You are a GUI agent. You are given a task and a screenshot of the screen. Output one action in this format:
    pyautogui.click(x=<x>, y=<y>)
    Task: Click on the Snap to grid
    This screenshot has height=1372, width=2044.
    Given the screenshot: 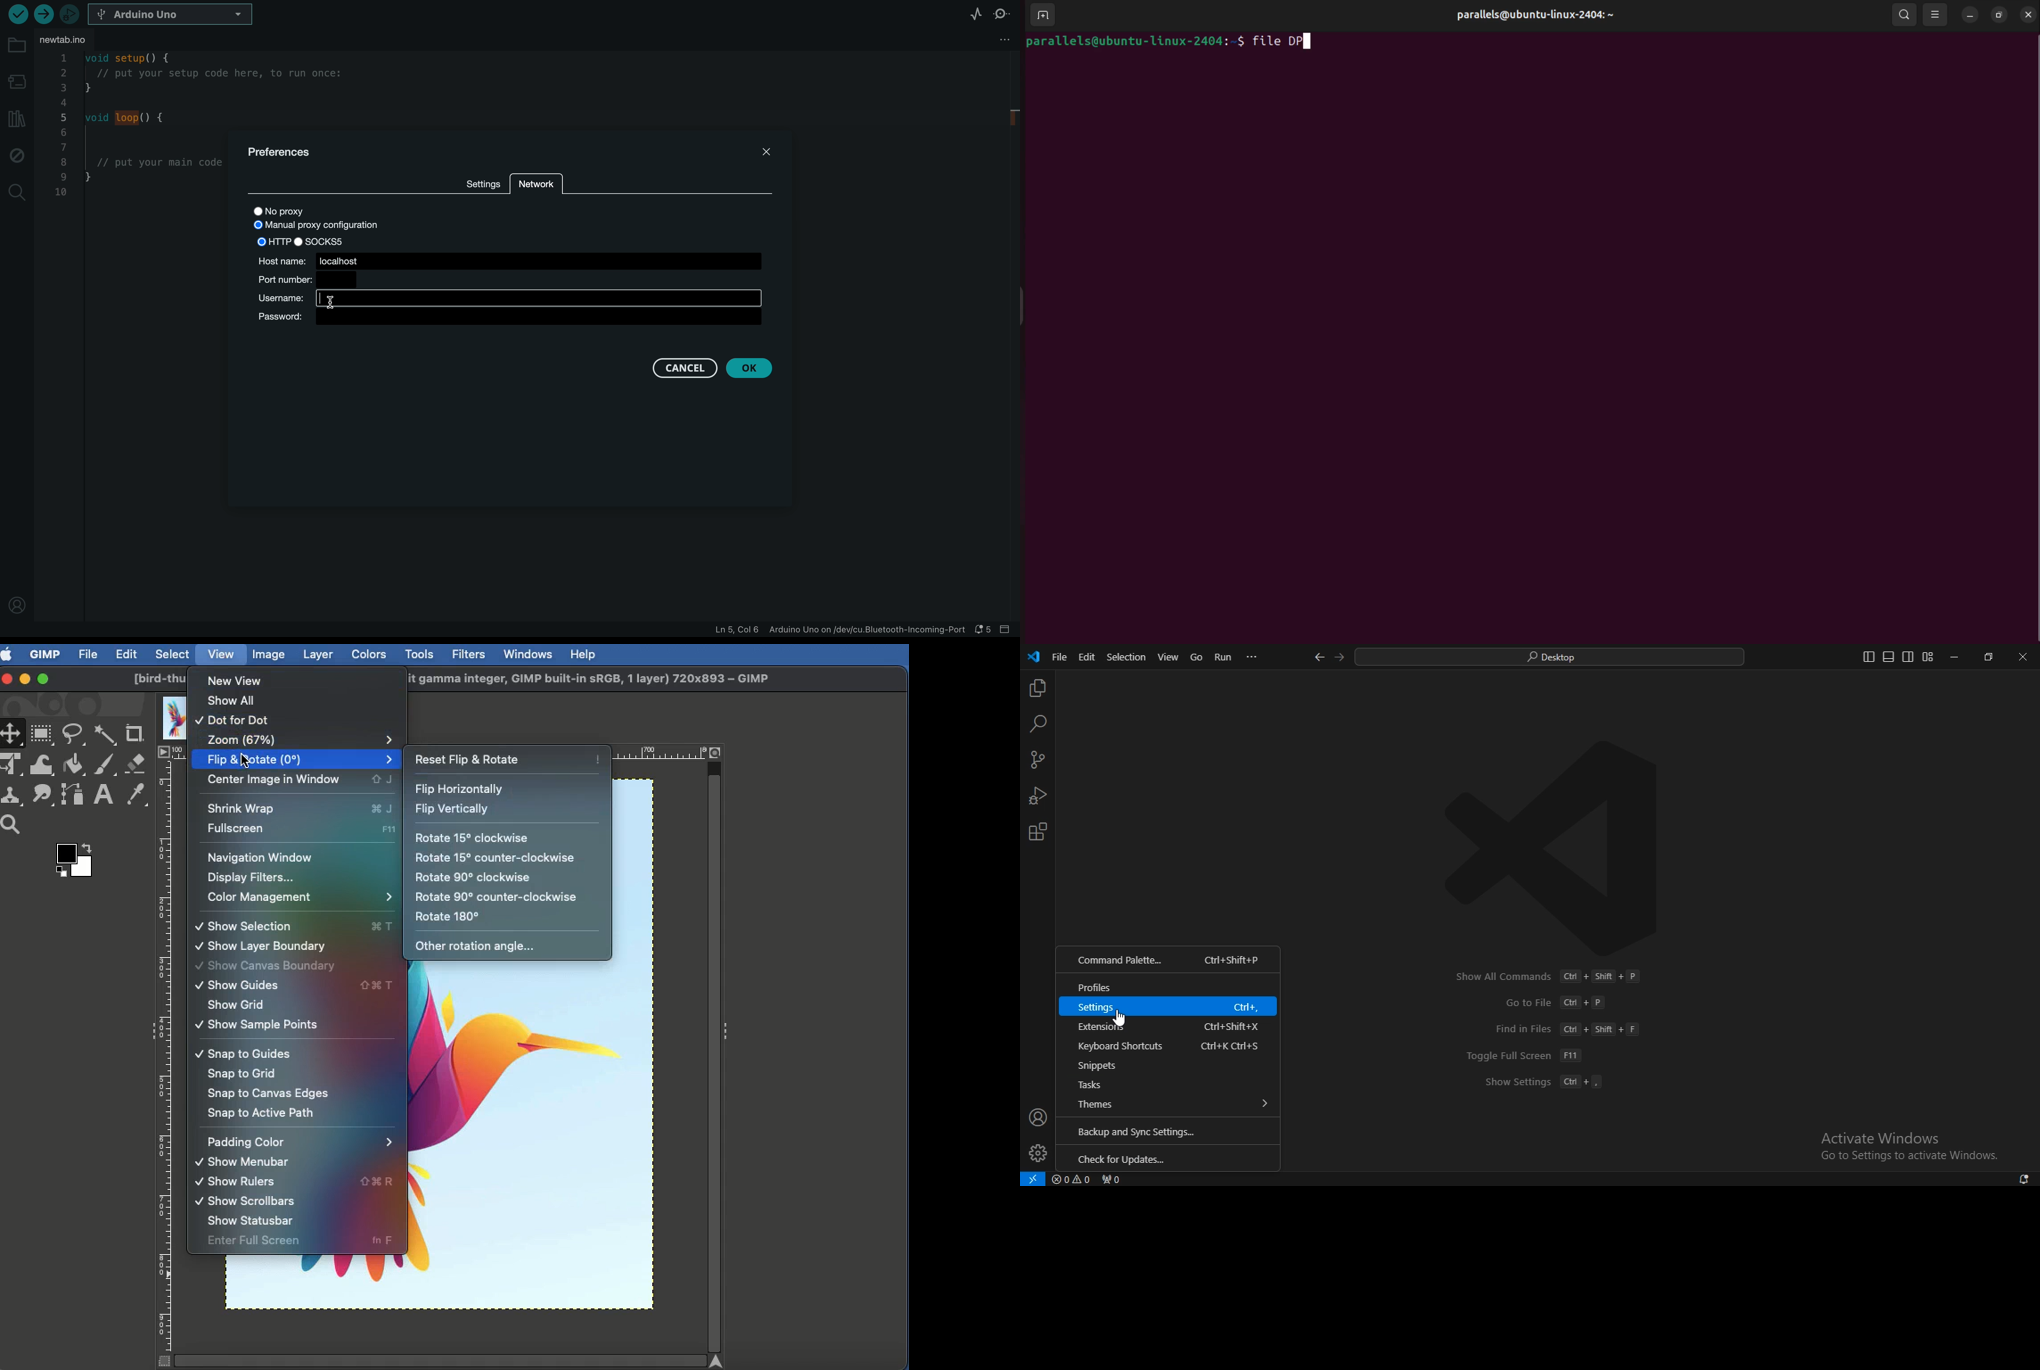 What is the action you would take?
    pyautogui.click(x=242, y=1075)
    